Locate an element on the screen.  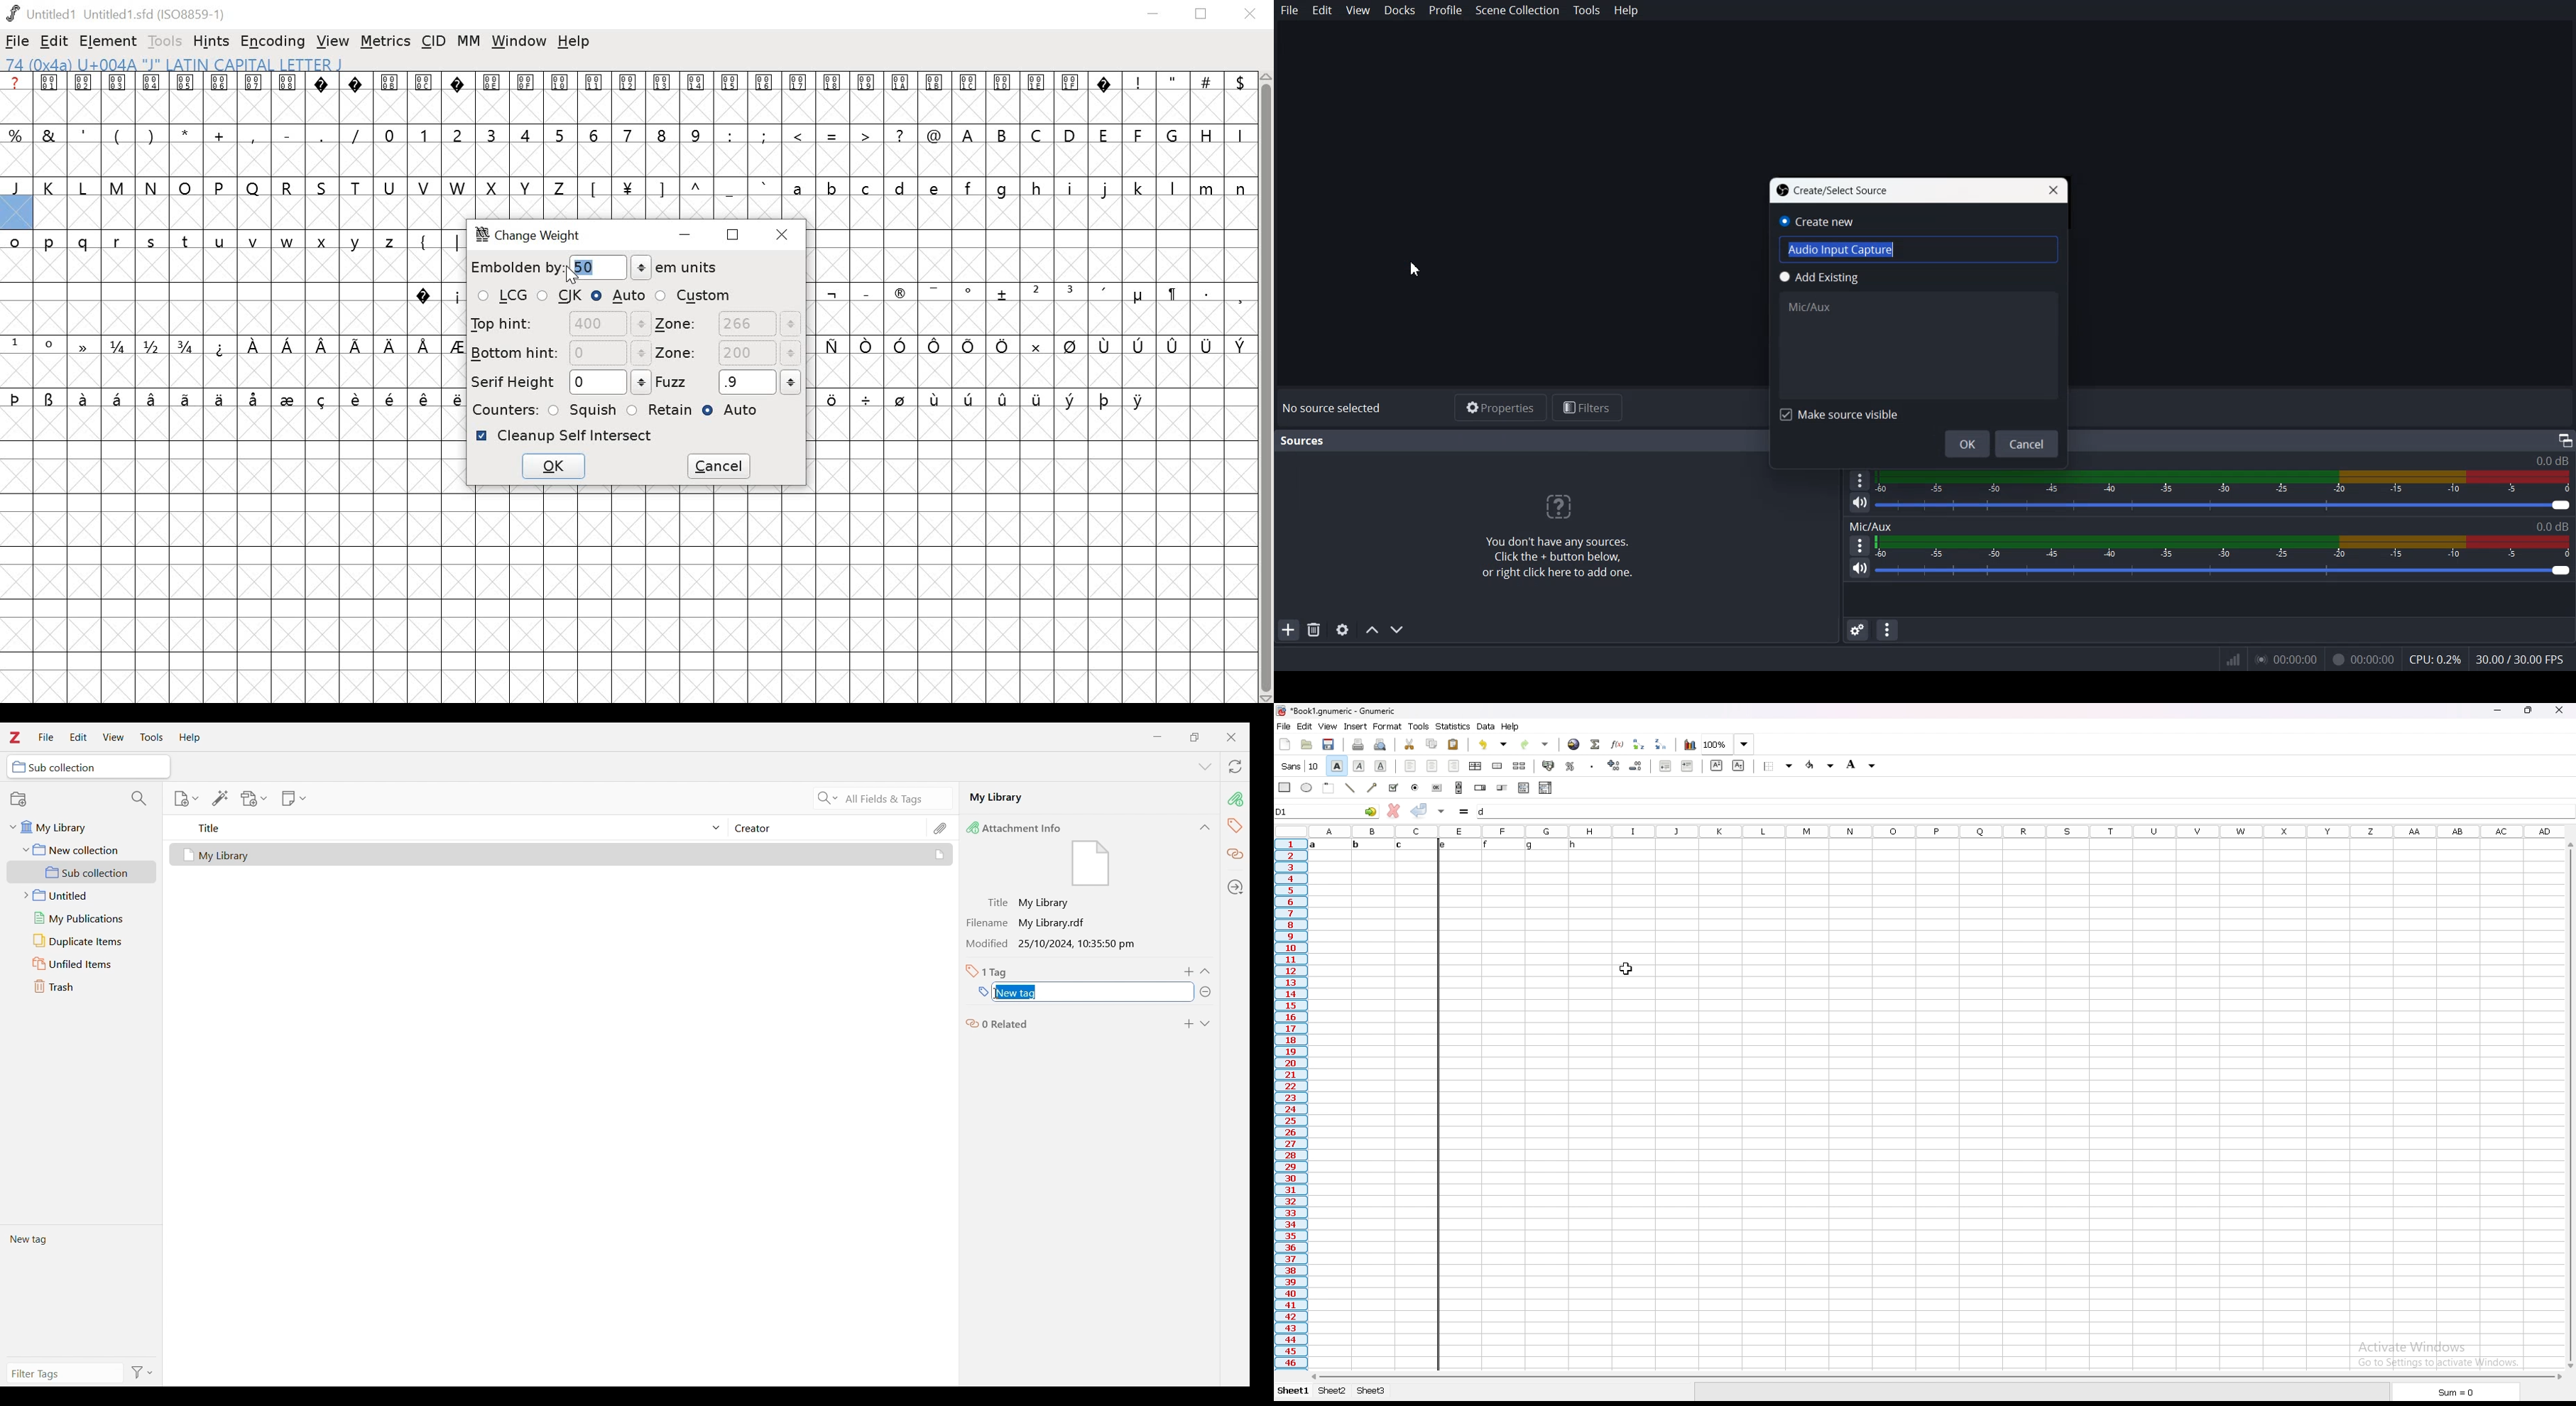
Selected folder is located at coordinates (89, 767).